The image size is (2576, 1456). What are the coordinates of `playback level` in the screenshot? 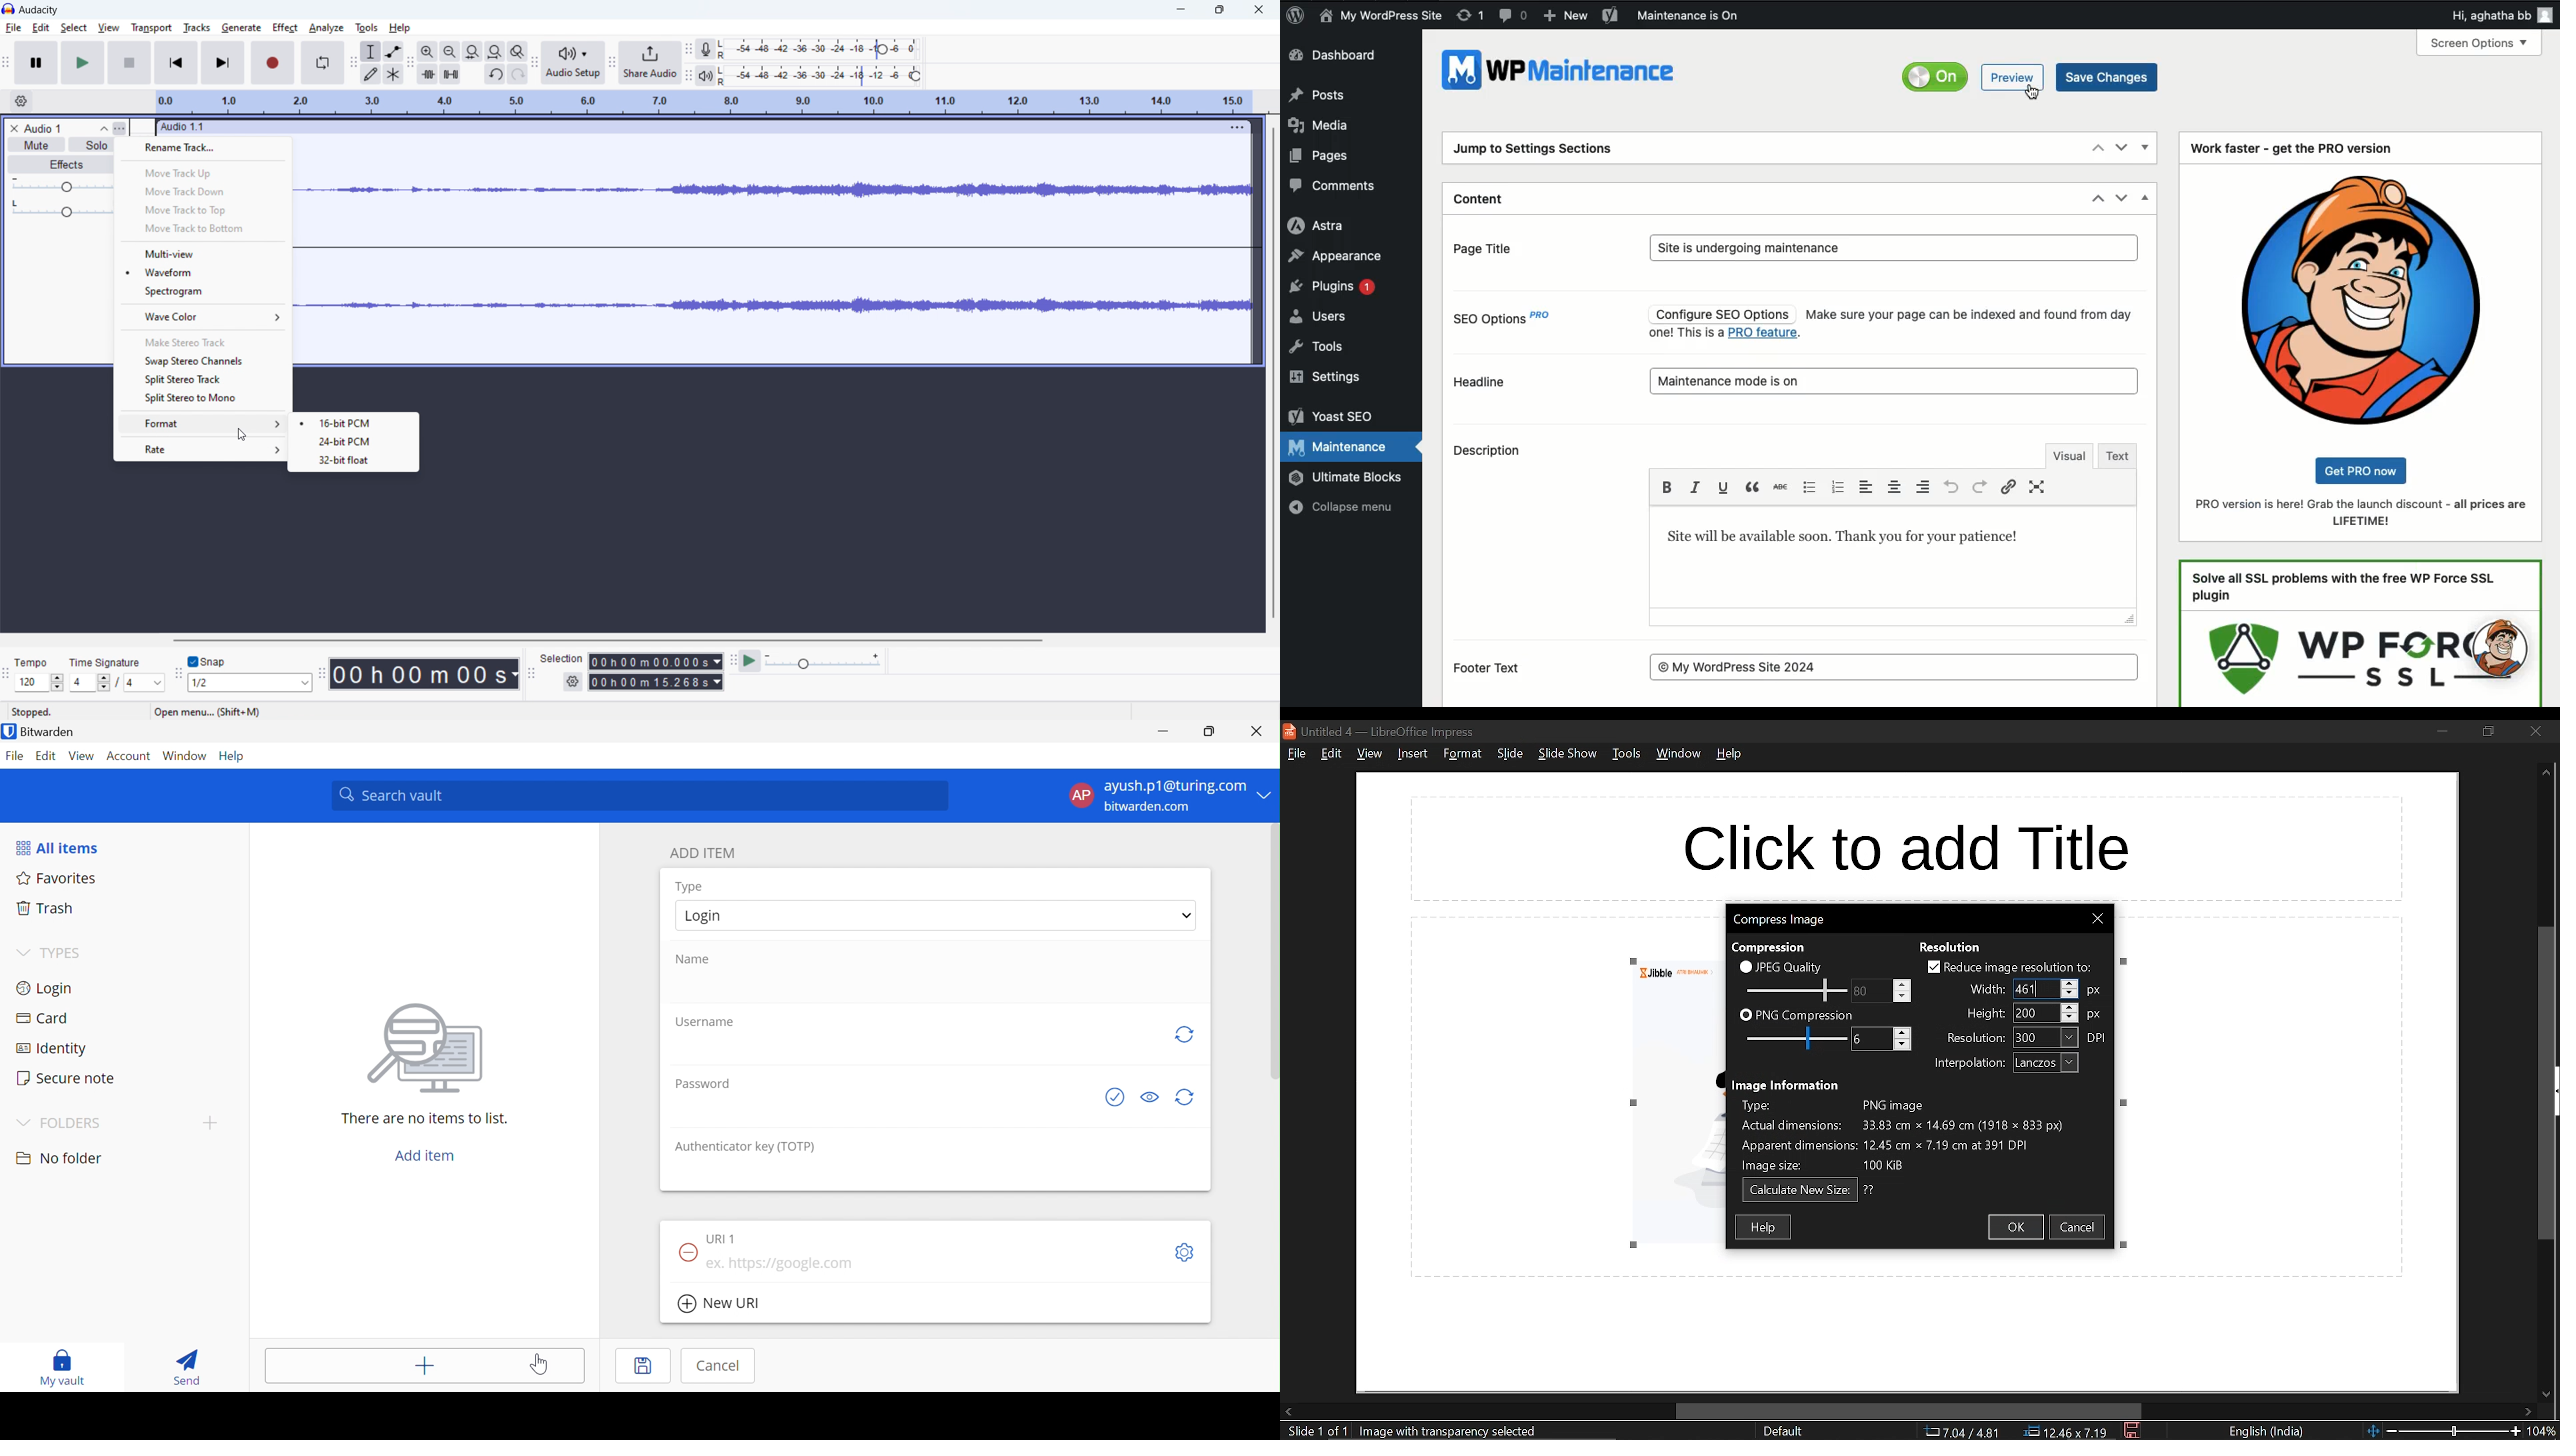 It's located at (823, 76).